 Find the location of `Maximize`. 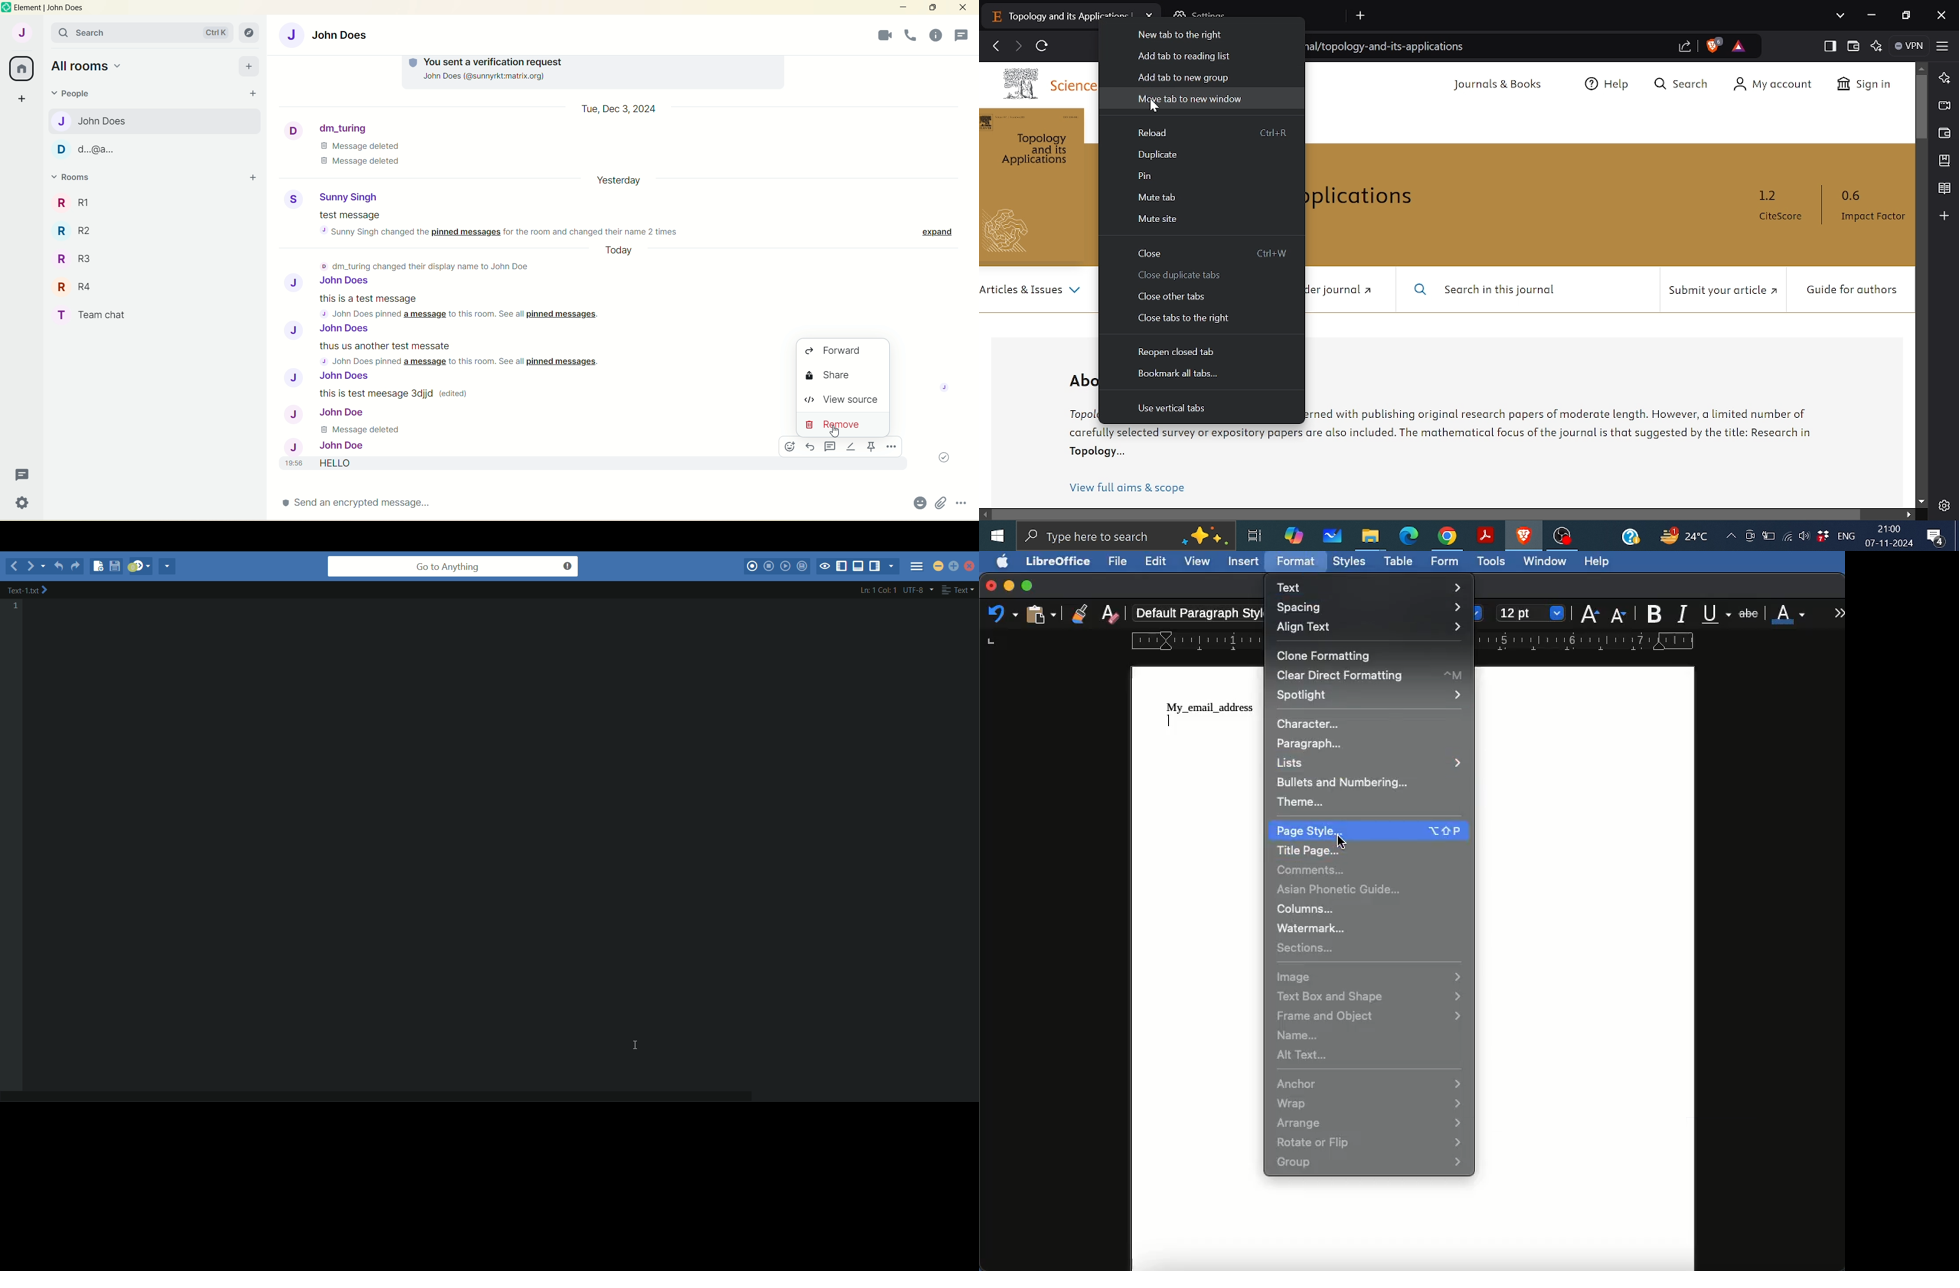

Maximize is located at coordinates (1029, 585).